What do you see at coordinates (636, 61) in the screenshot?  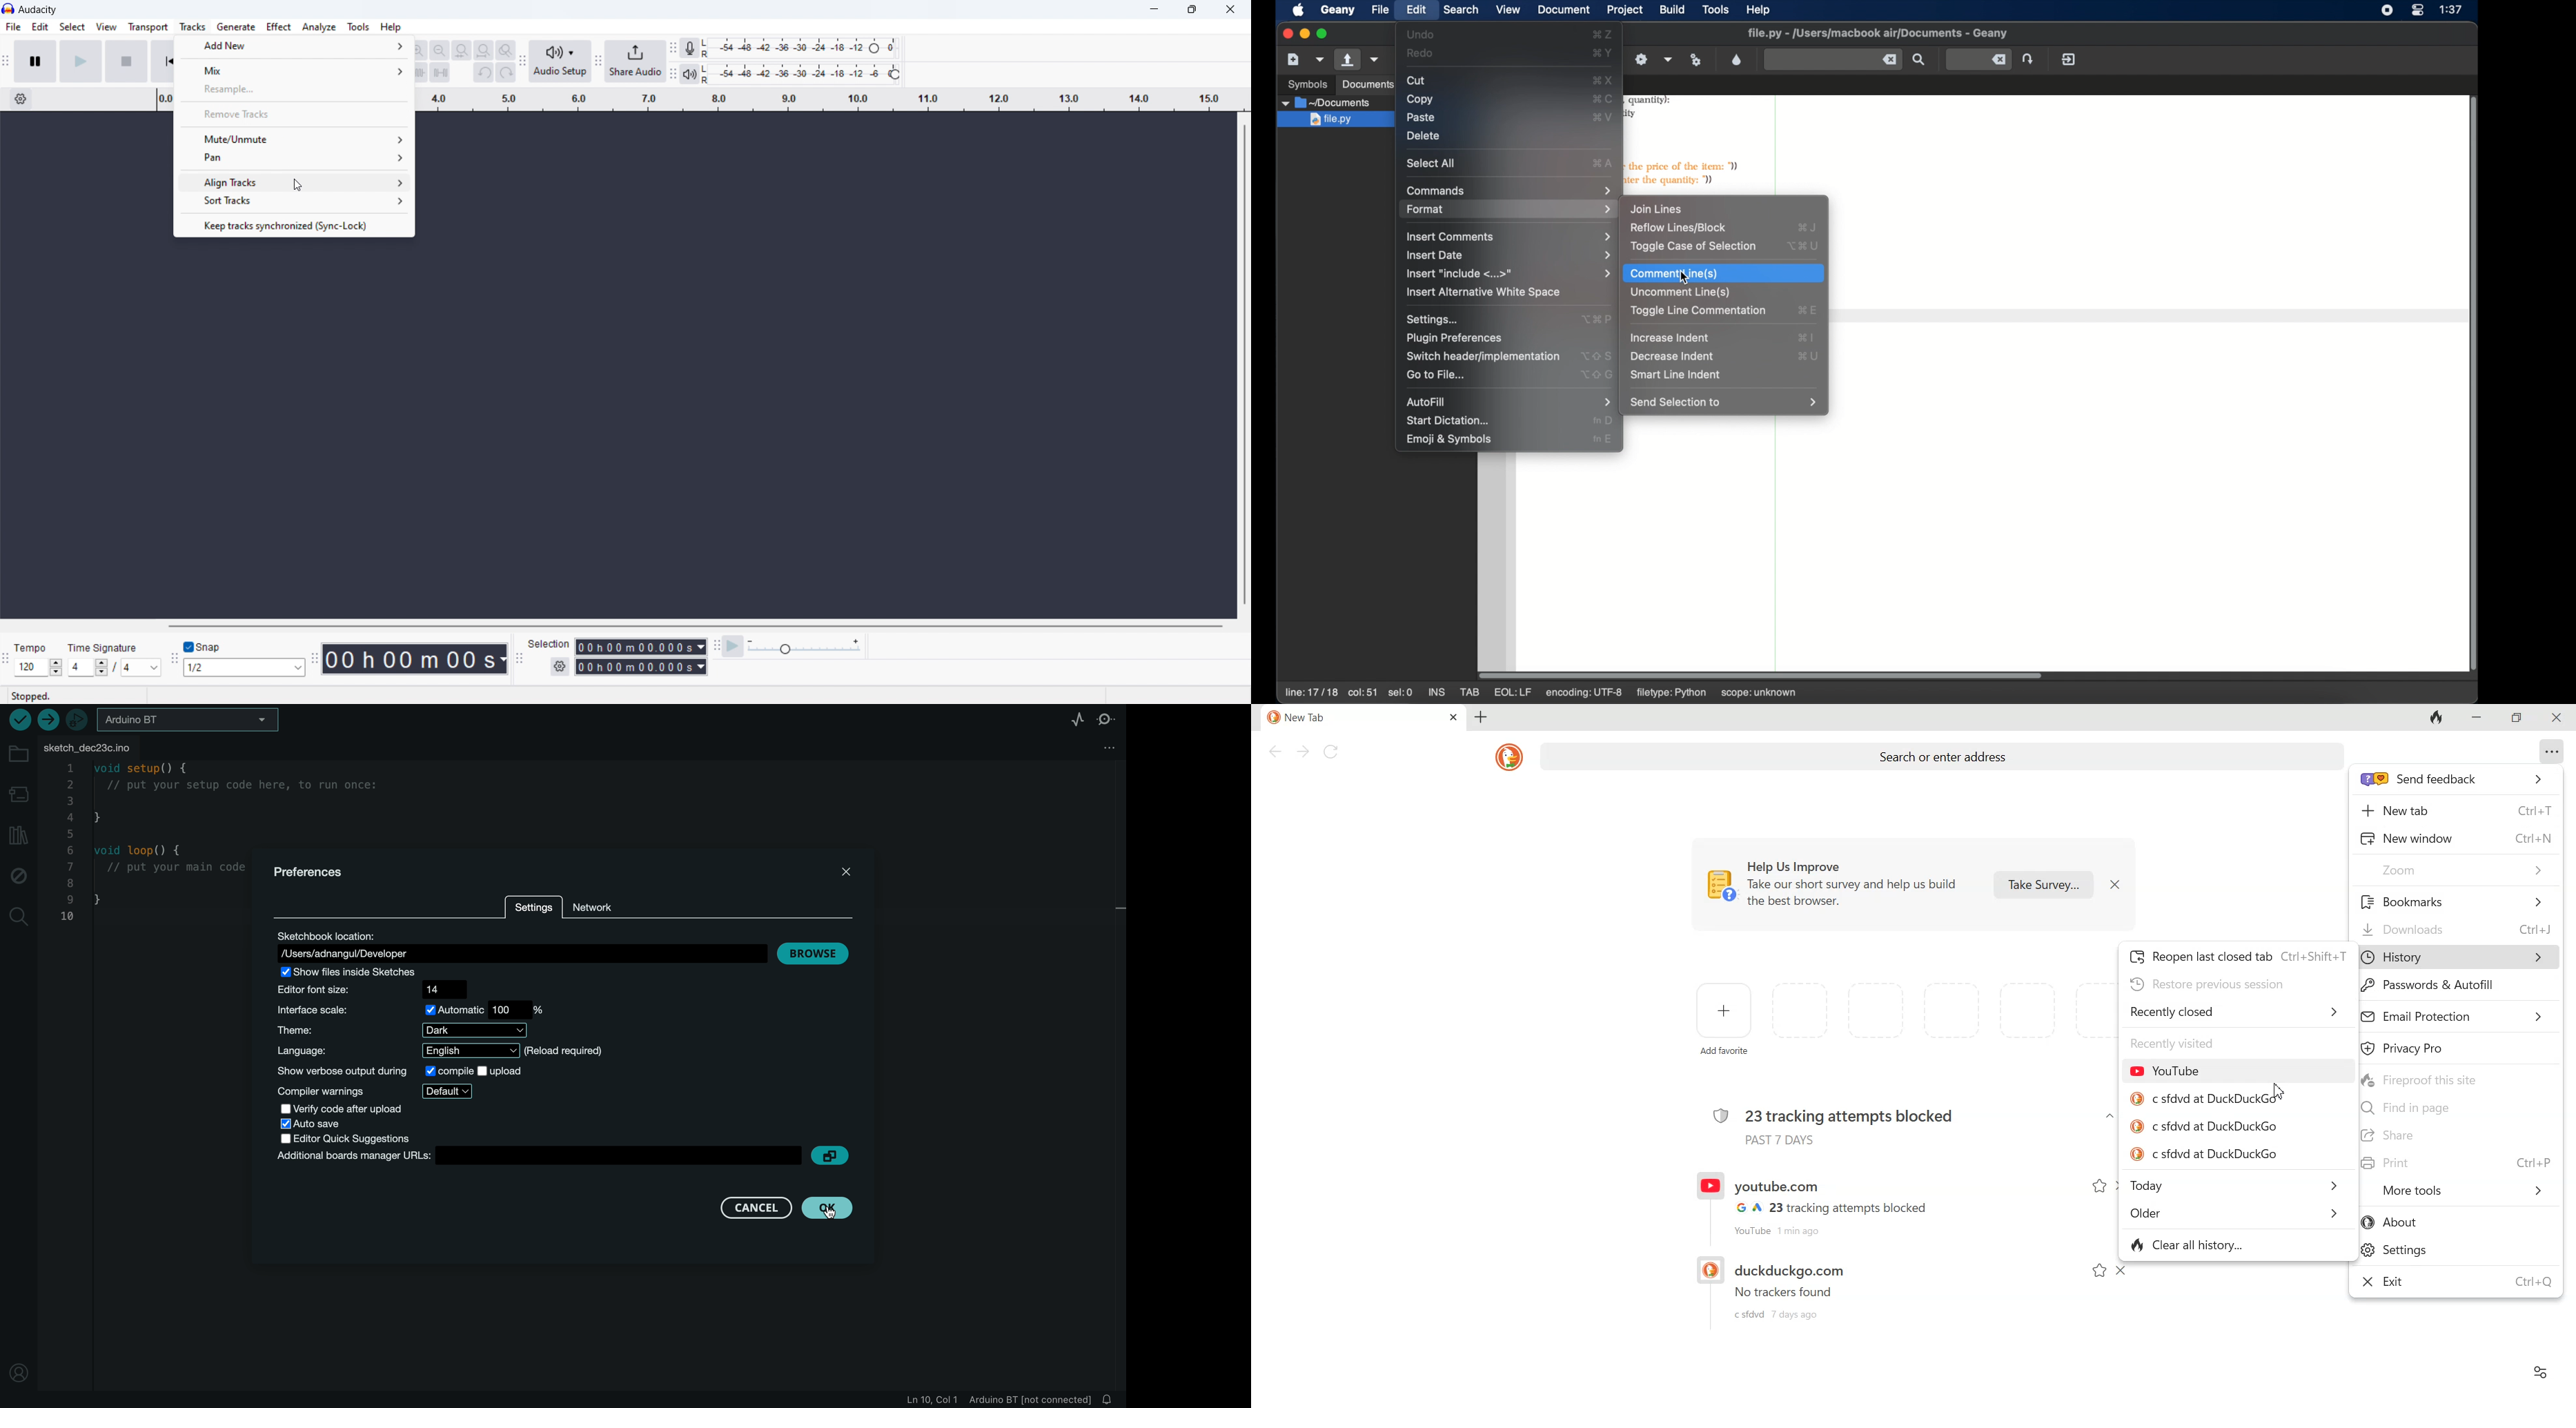 I see `share audio` at bounding box center [636, 61].